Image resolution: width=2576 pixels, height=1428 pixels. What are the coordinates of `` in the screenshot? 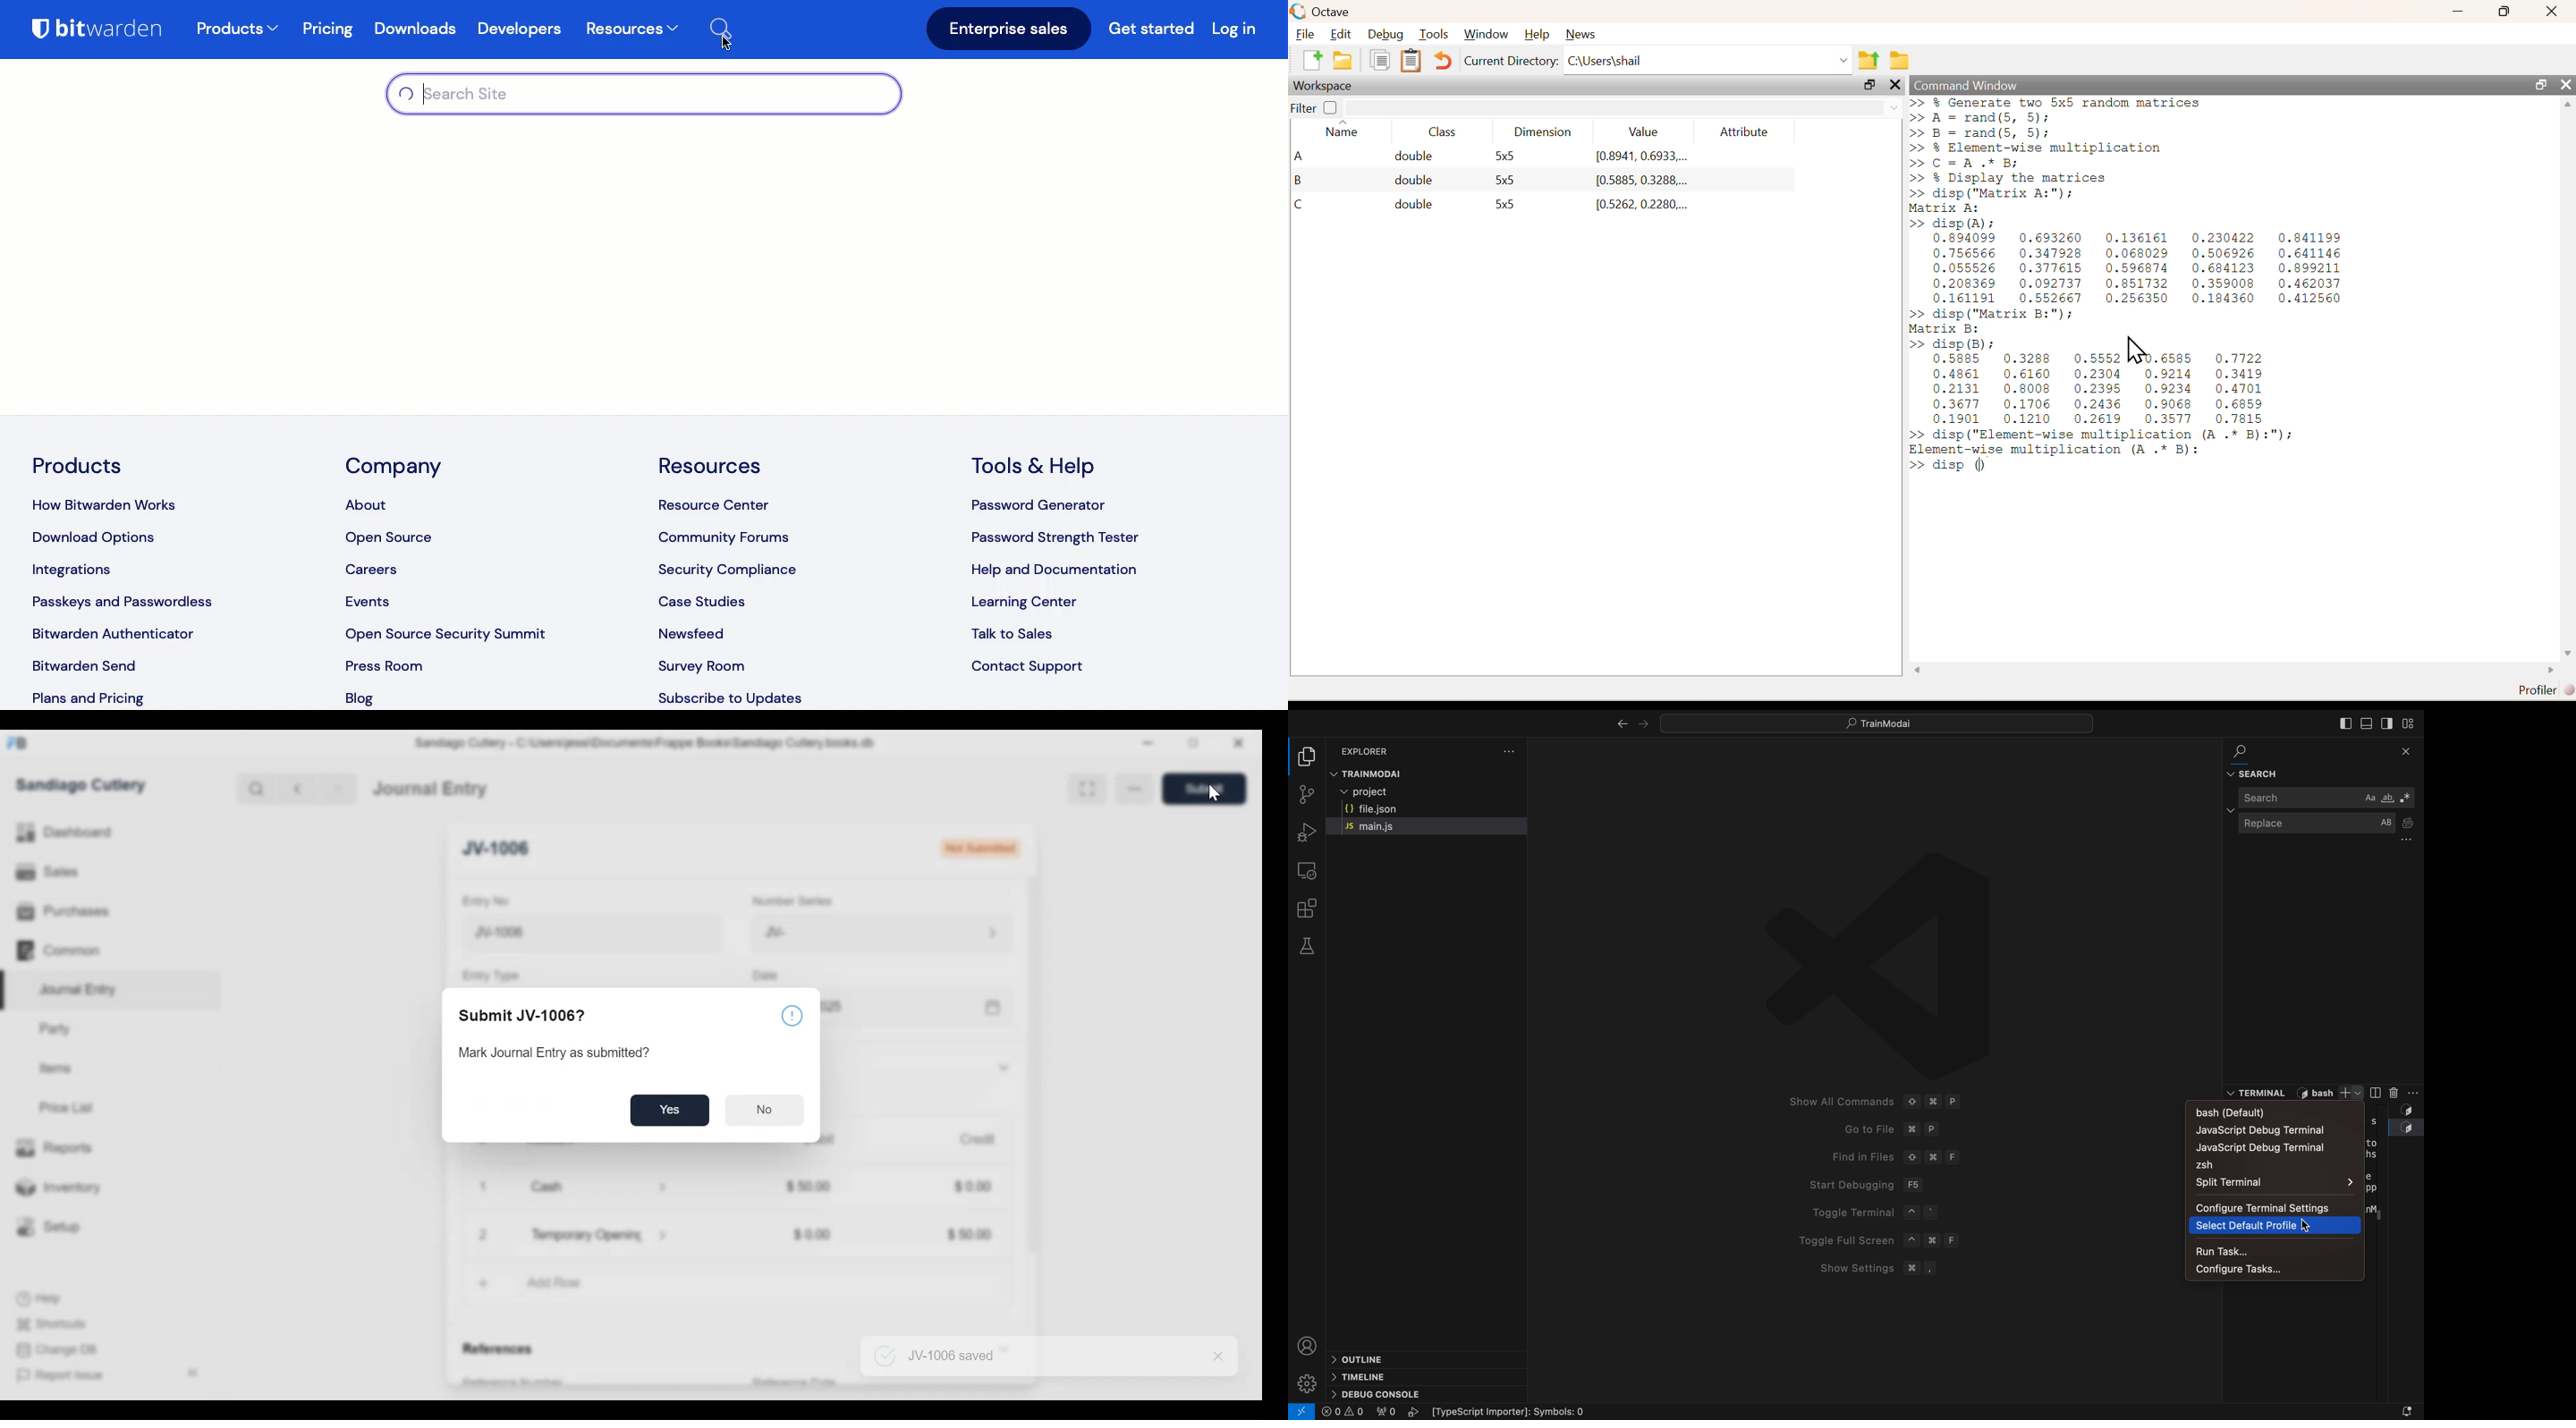 It's located at (1523, 1408).